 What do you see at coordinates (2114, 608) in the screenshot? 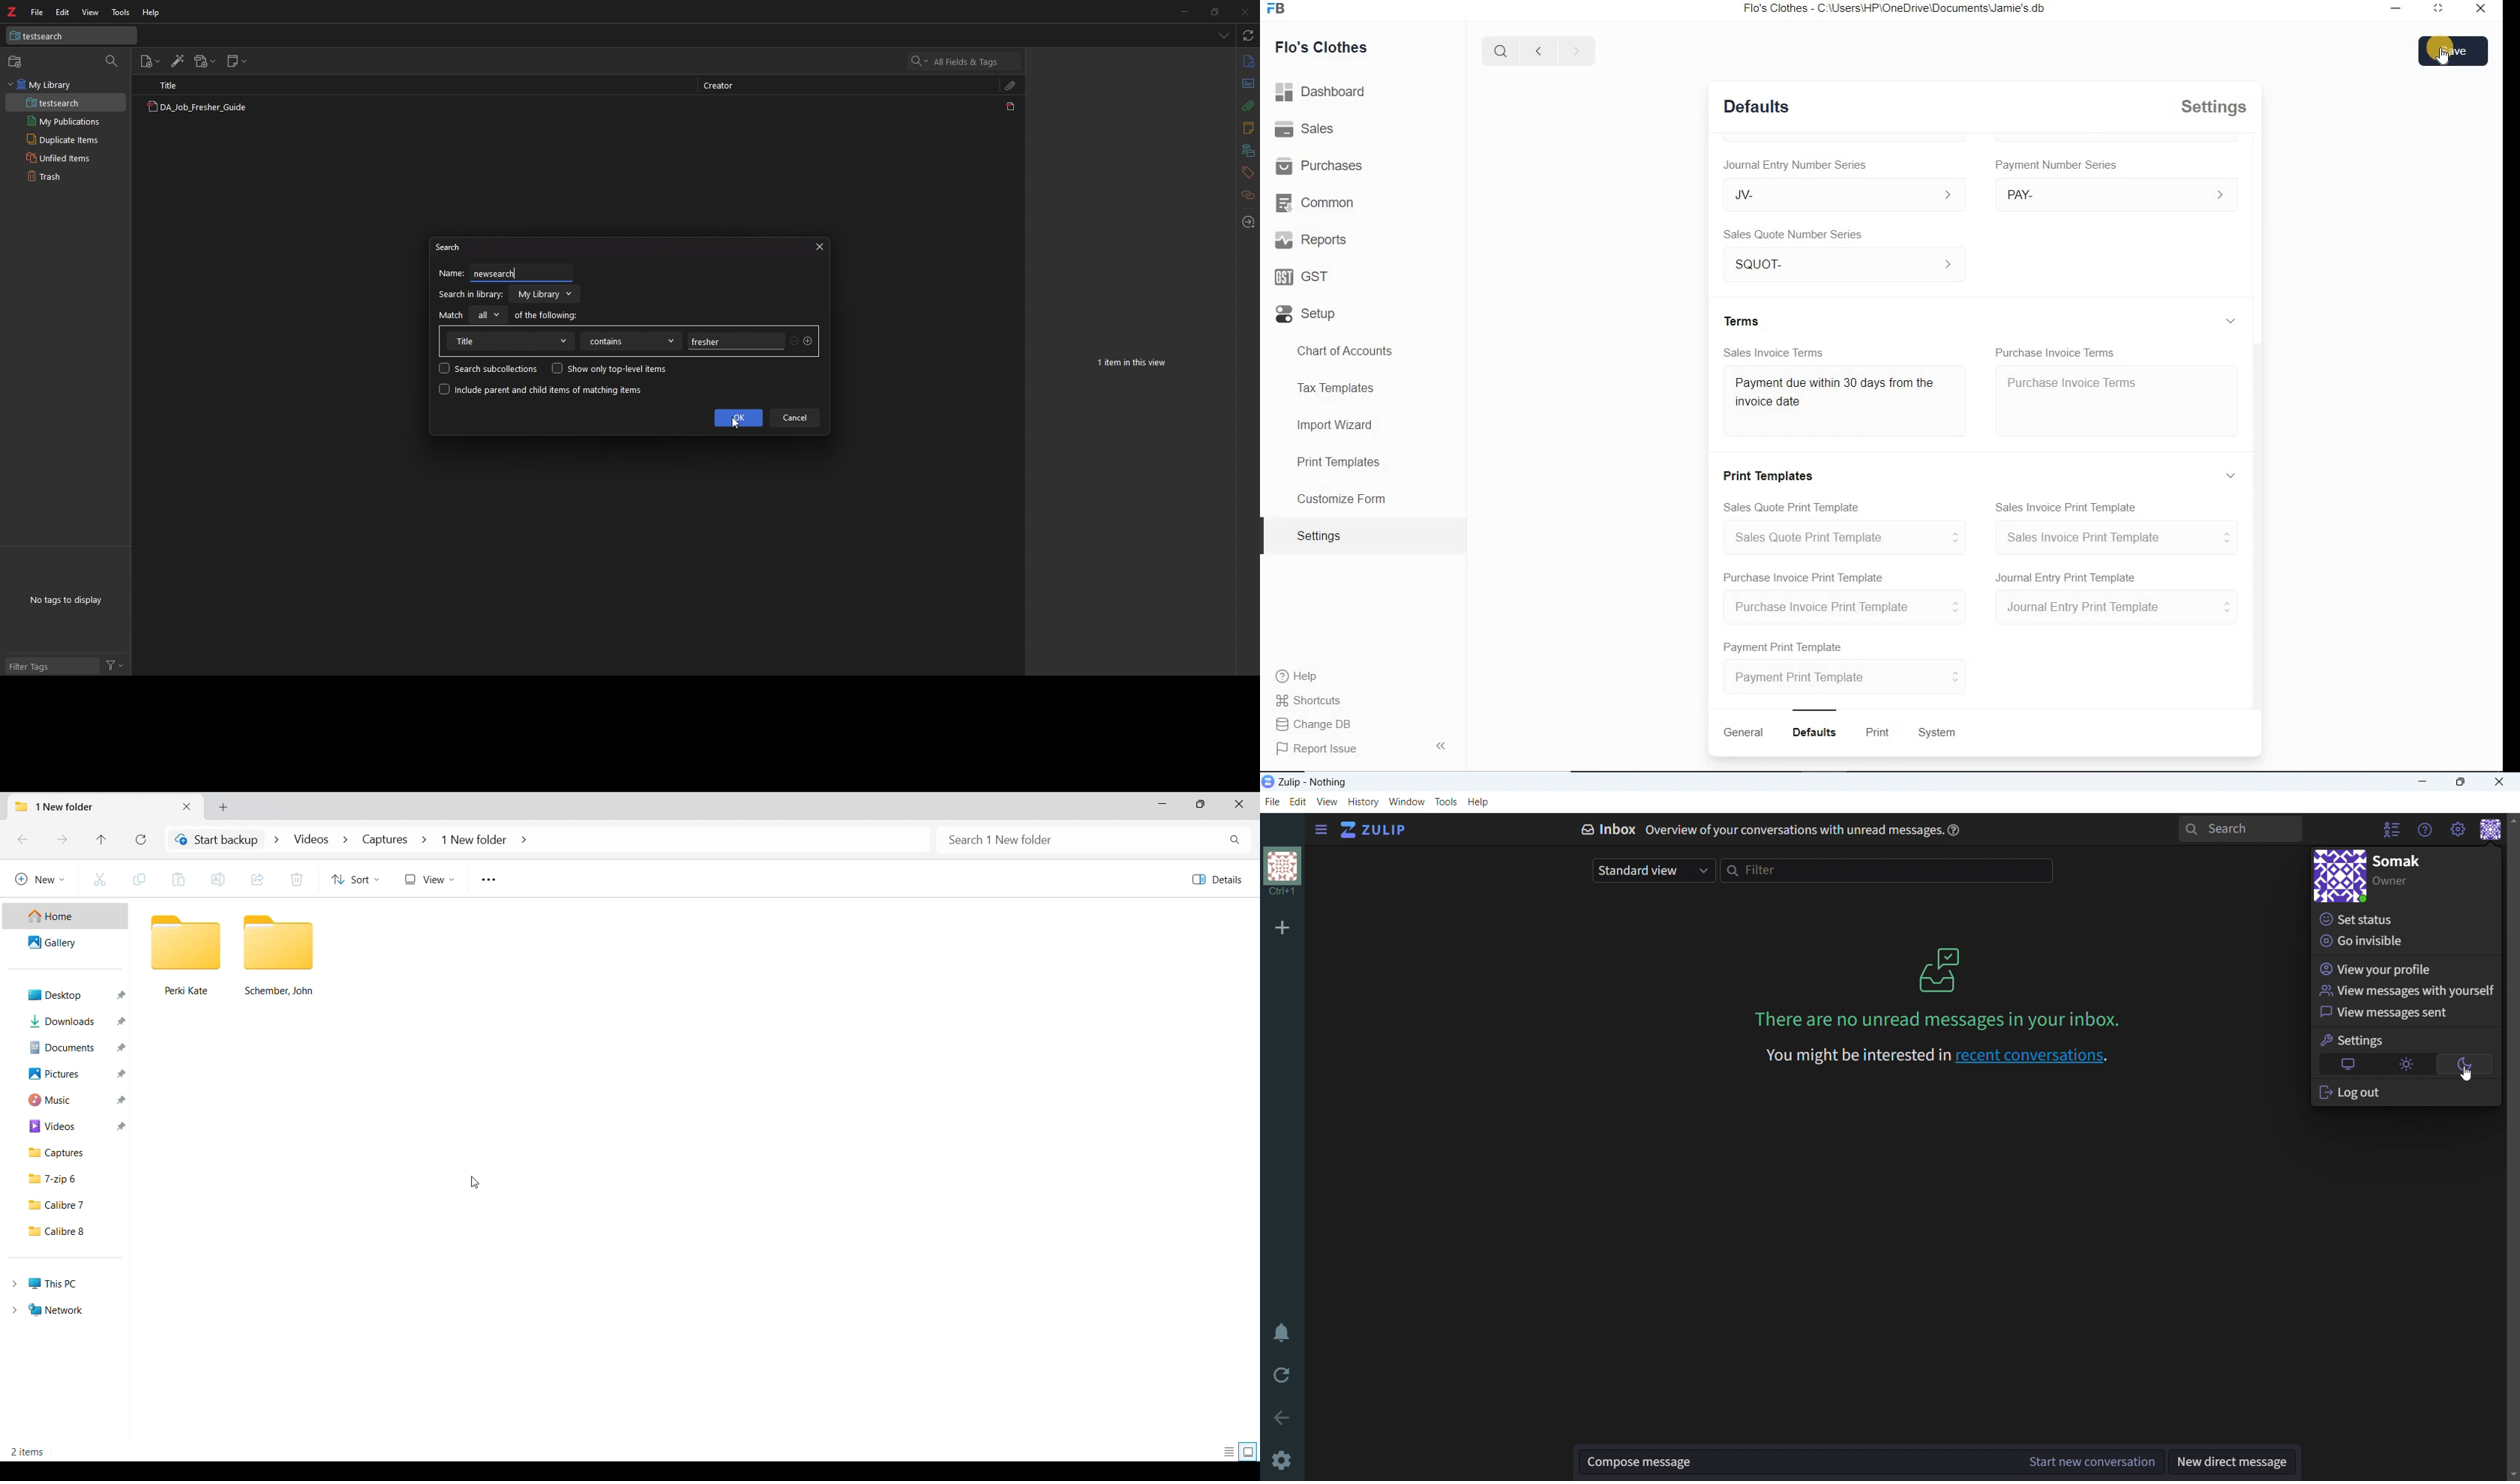
I see `Journal Entry Print Template` at bounding box center [2114, 608].